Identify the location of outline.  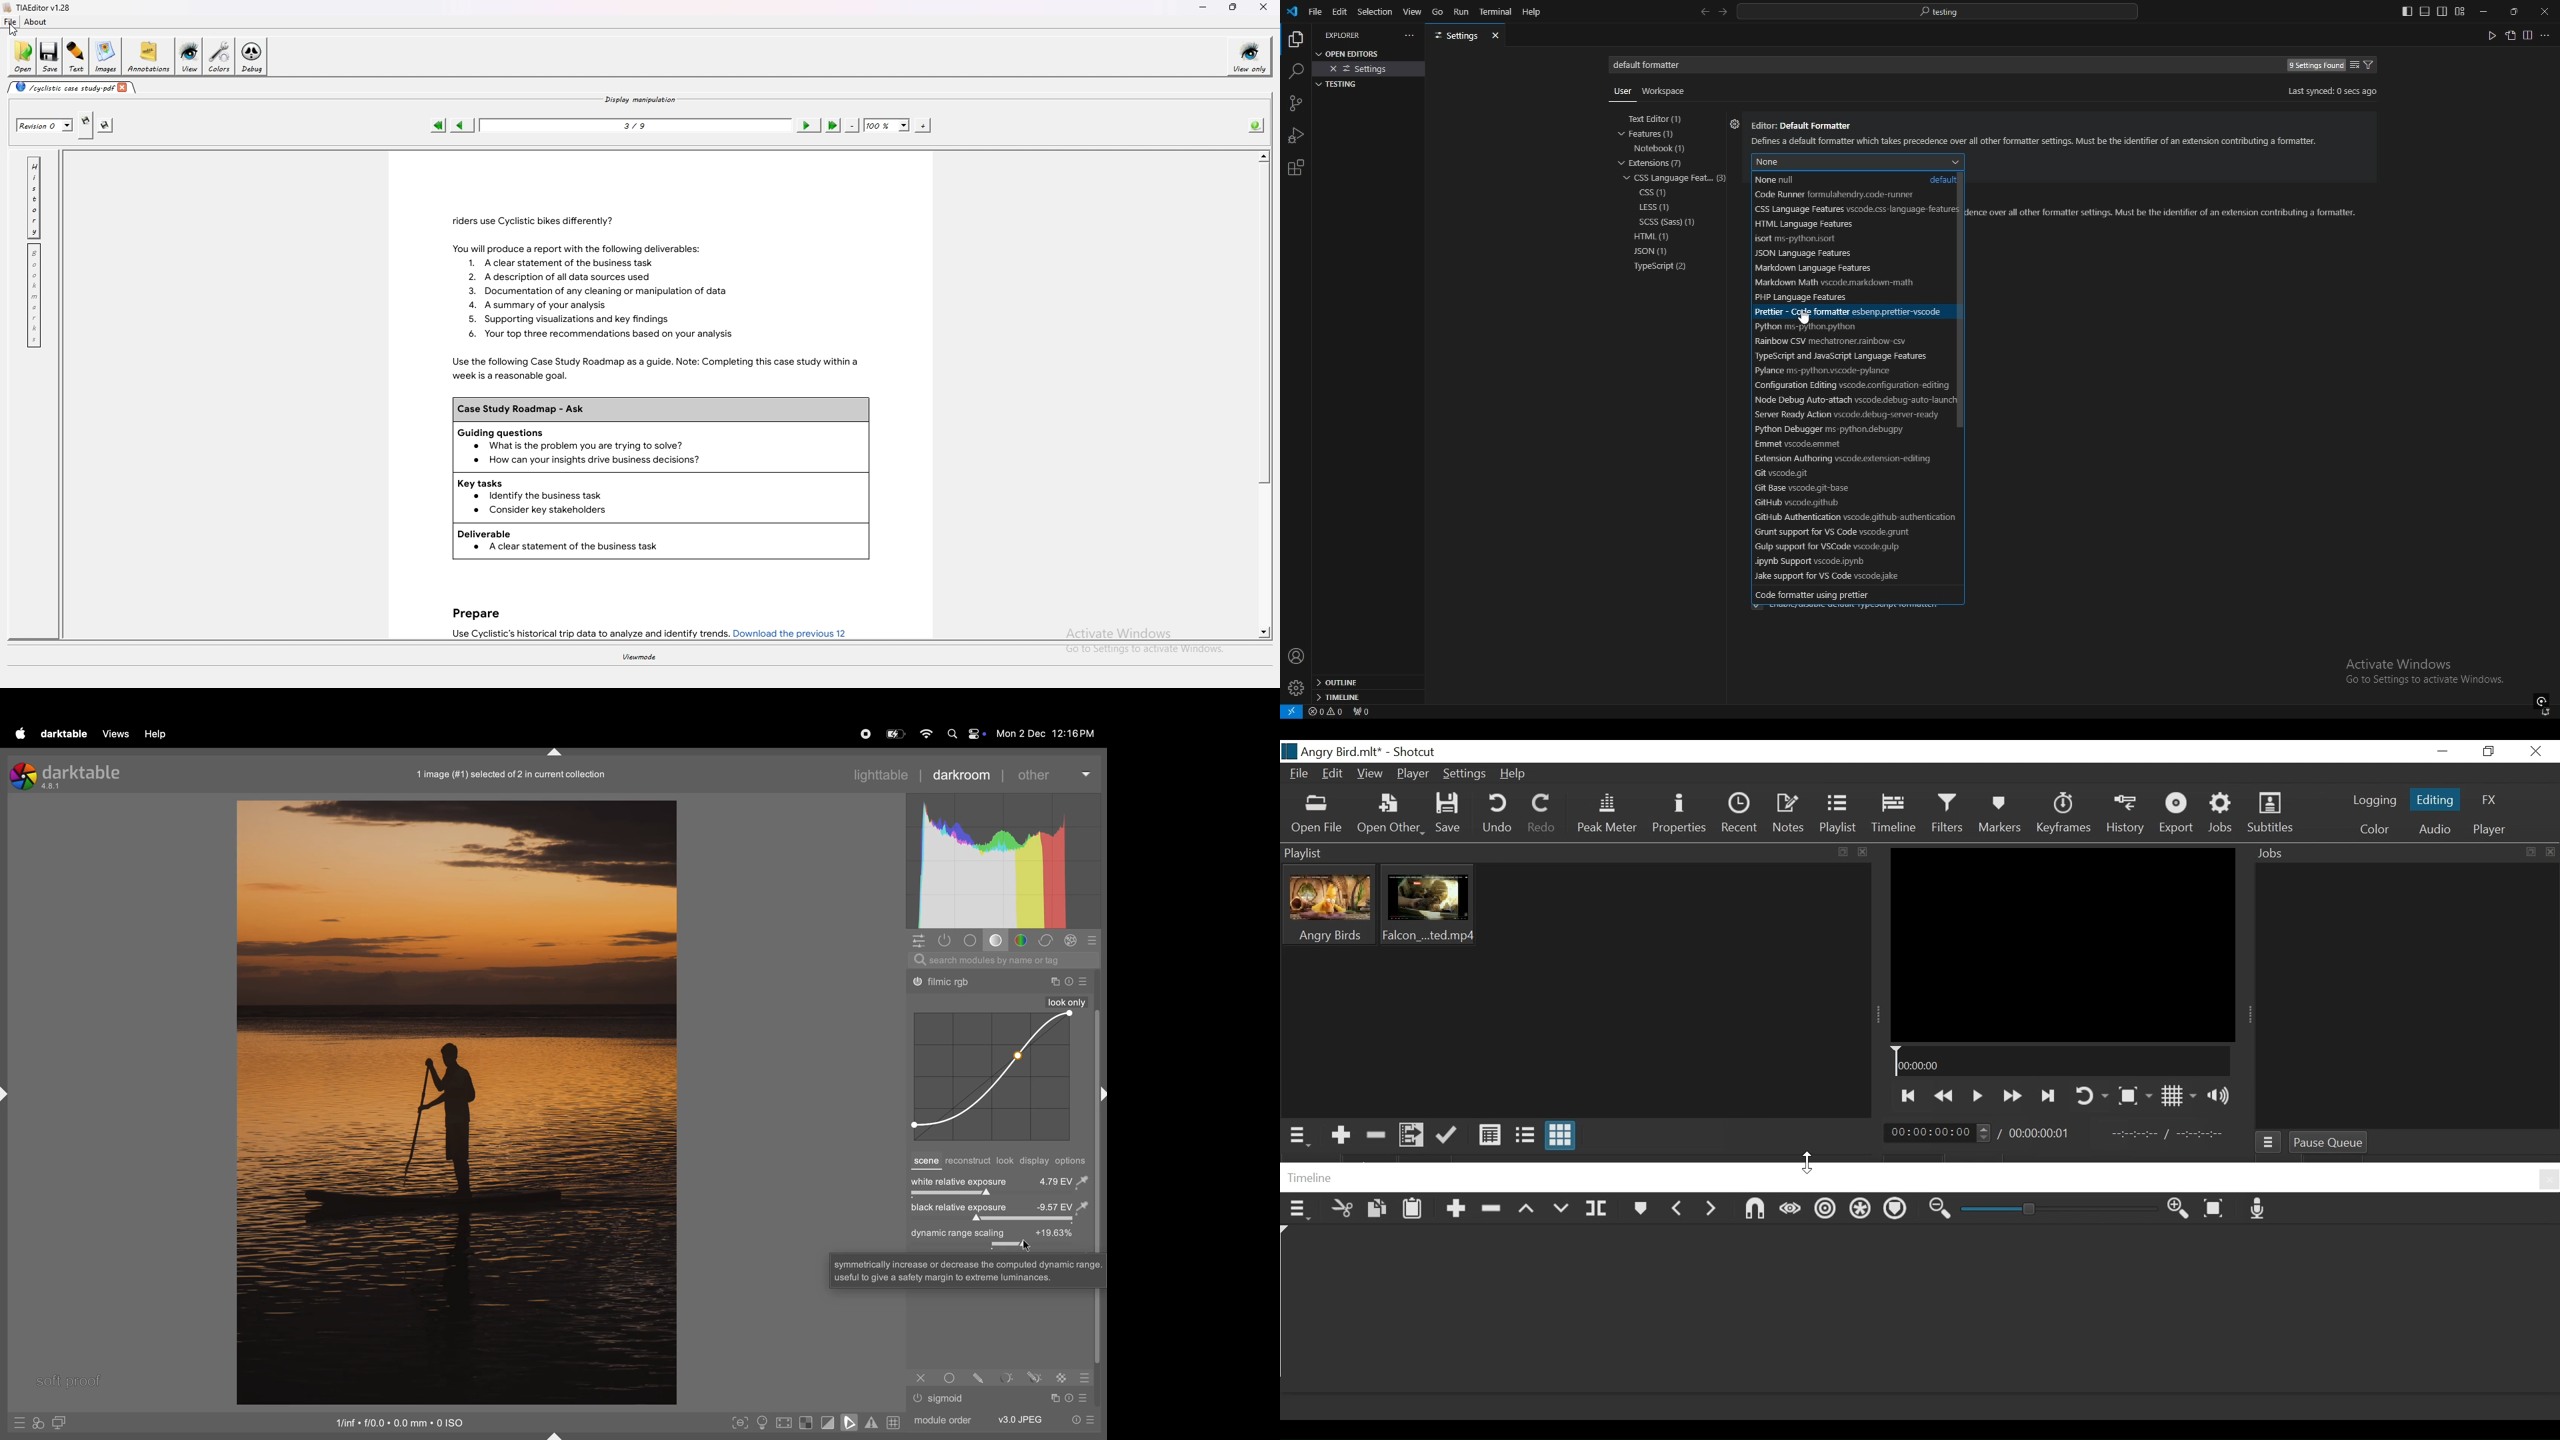
(1368, 683).